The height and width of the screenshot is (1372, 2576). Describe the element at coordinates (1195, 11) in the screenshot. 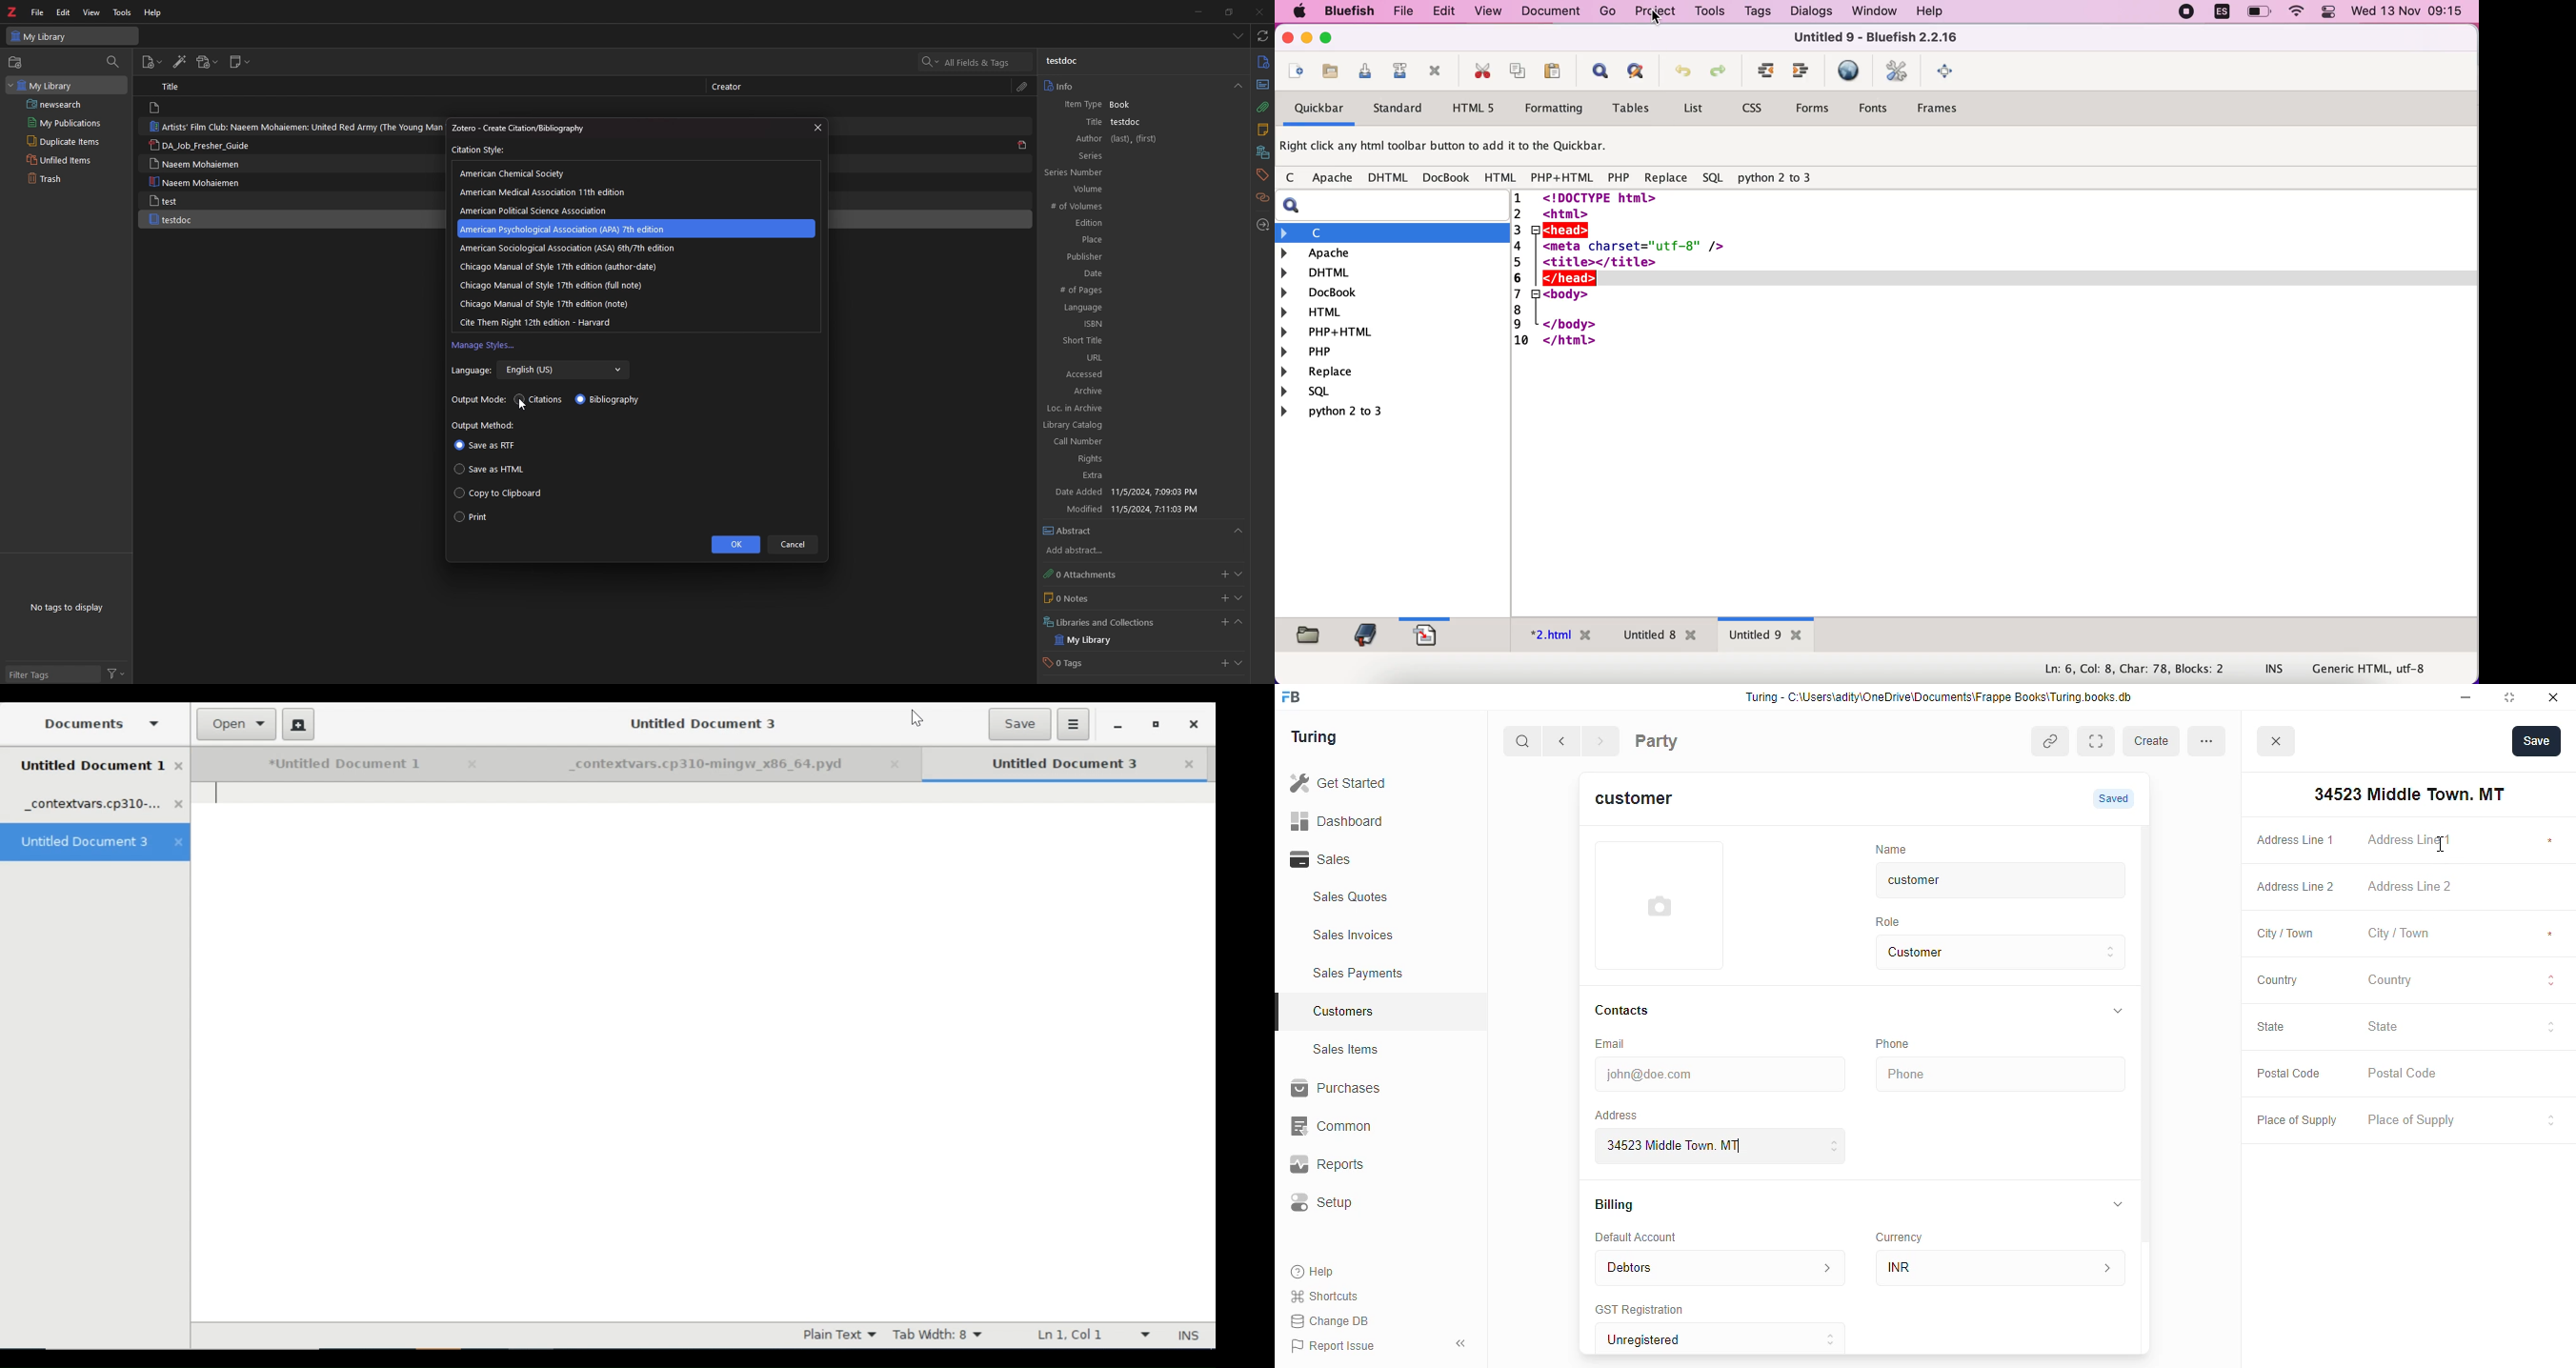

I see `minimize` at that location.